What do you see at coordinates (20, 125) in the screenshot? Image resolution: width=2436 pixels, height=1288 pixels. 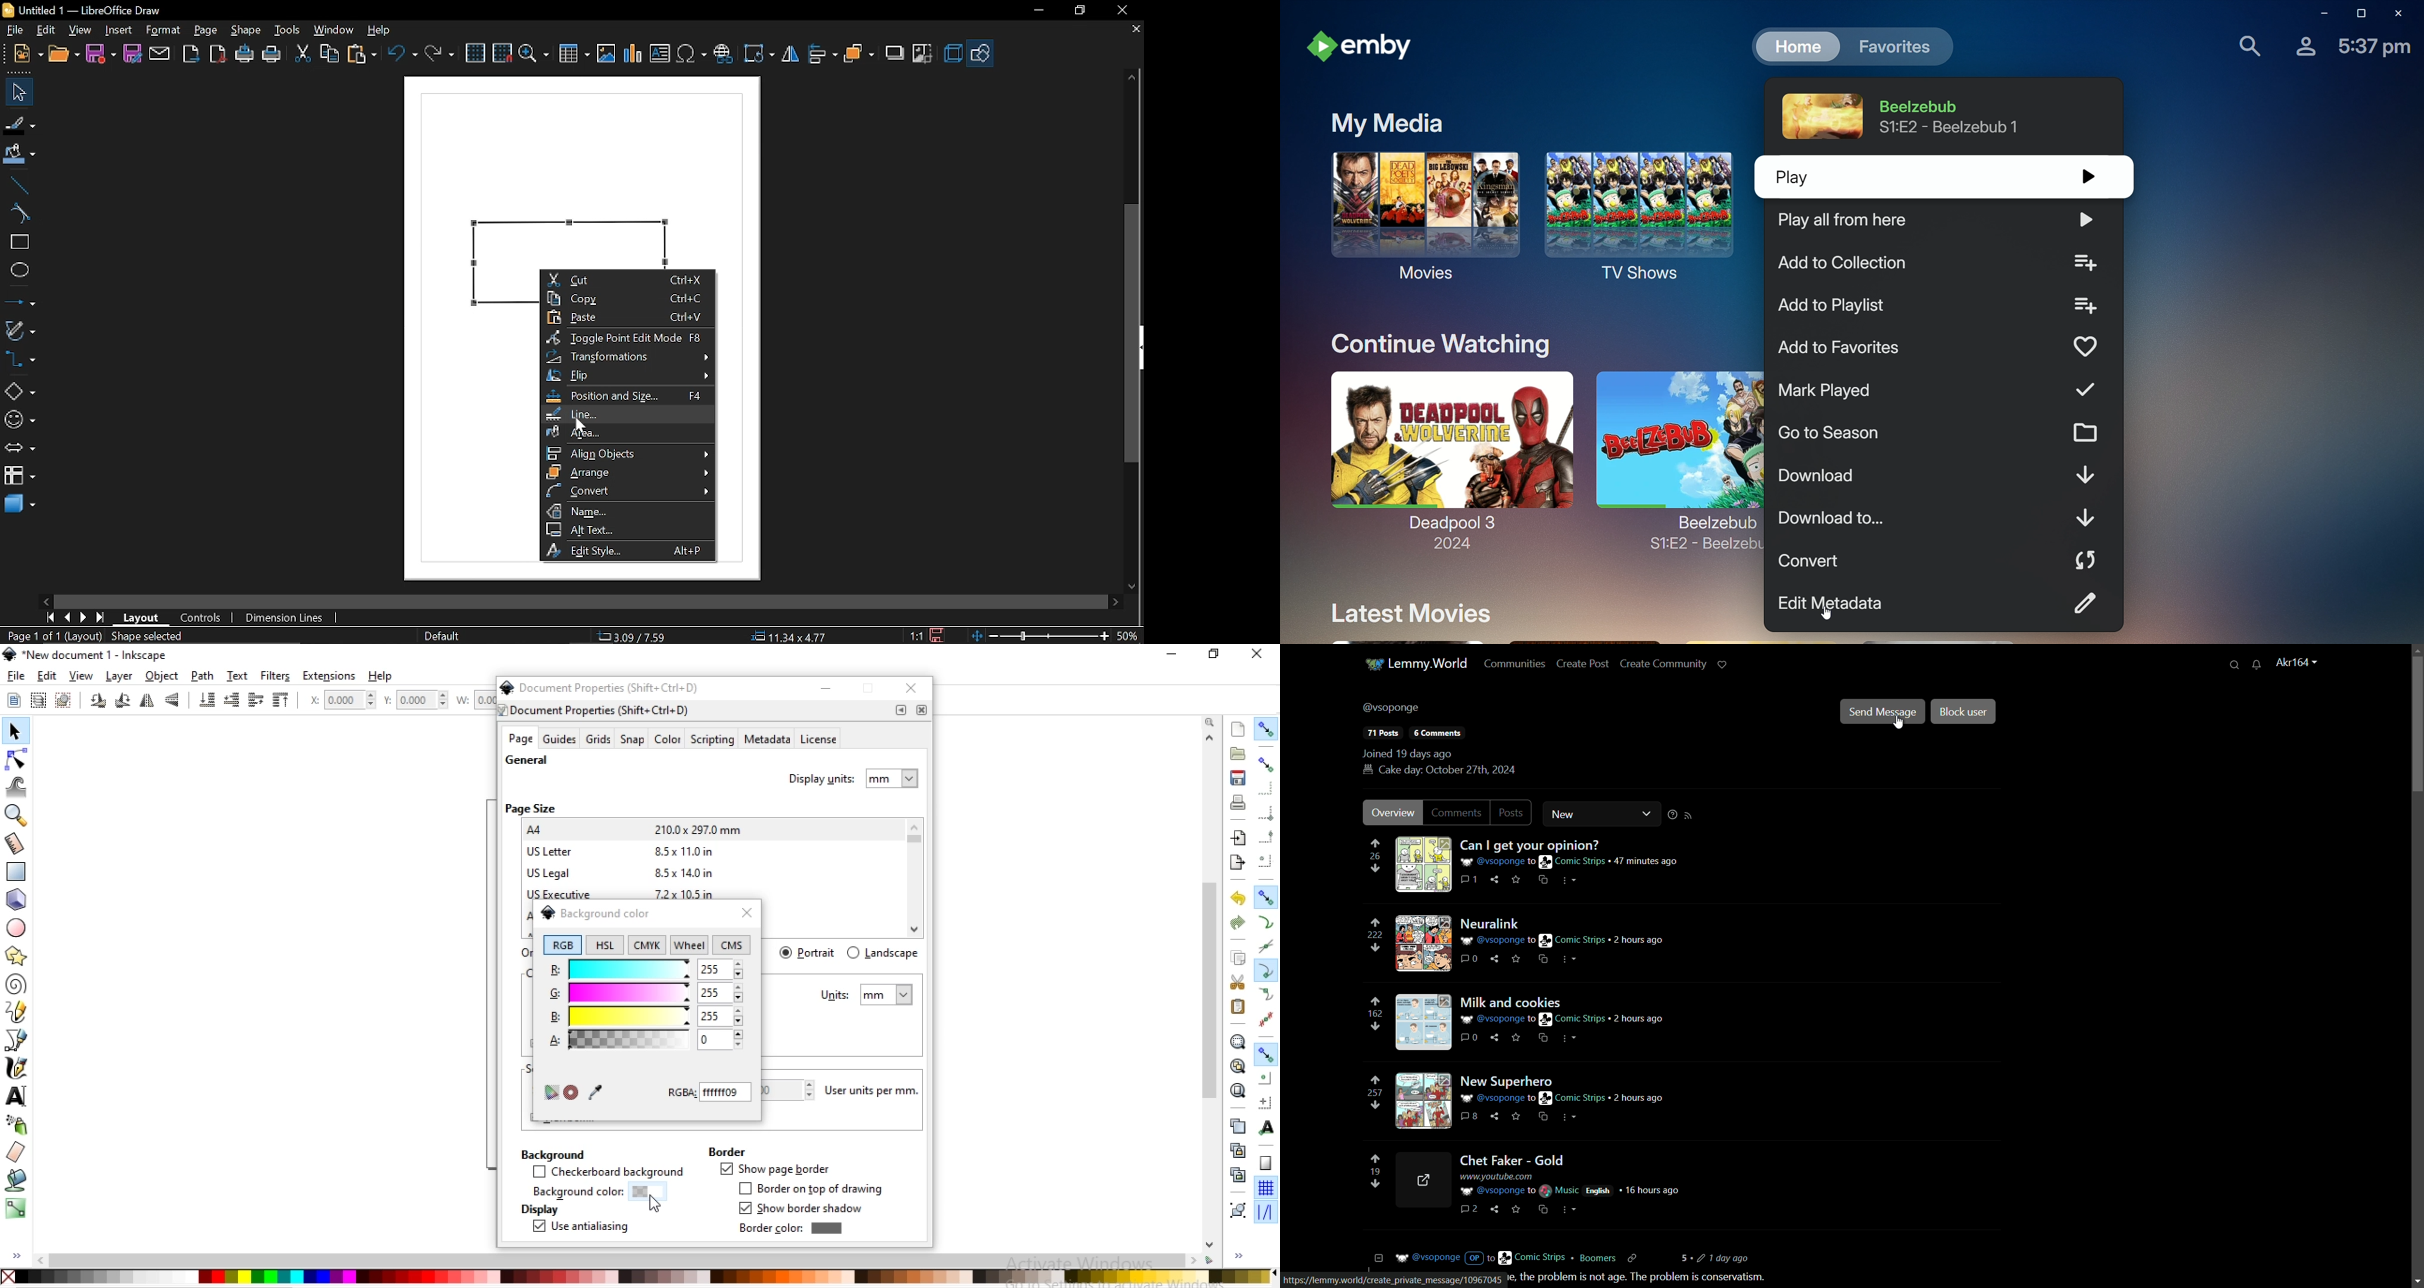 I see `fill line` at bounding box center [20, 125].